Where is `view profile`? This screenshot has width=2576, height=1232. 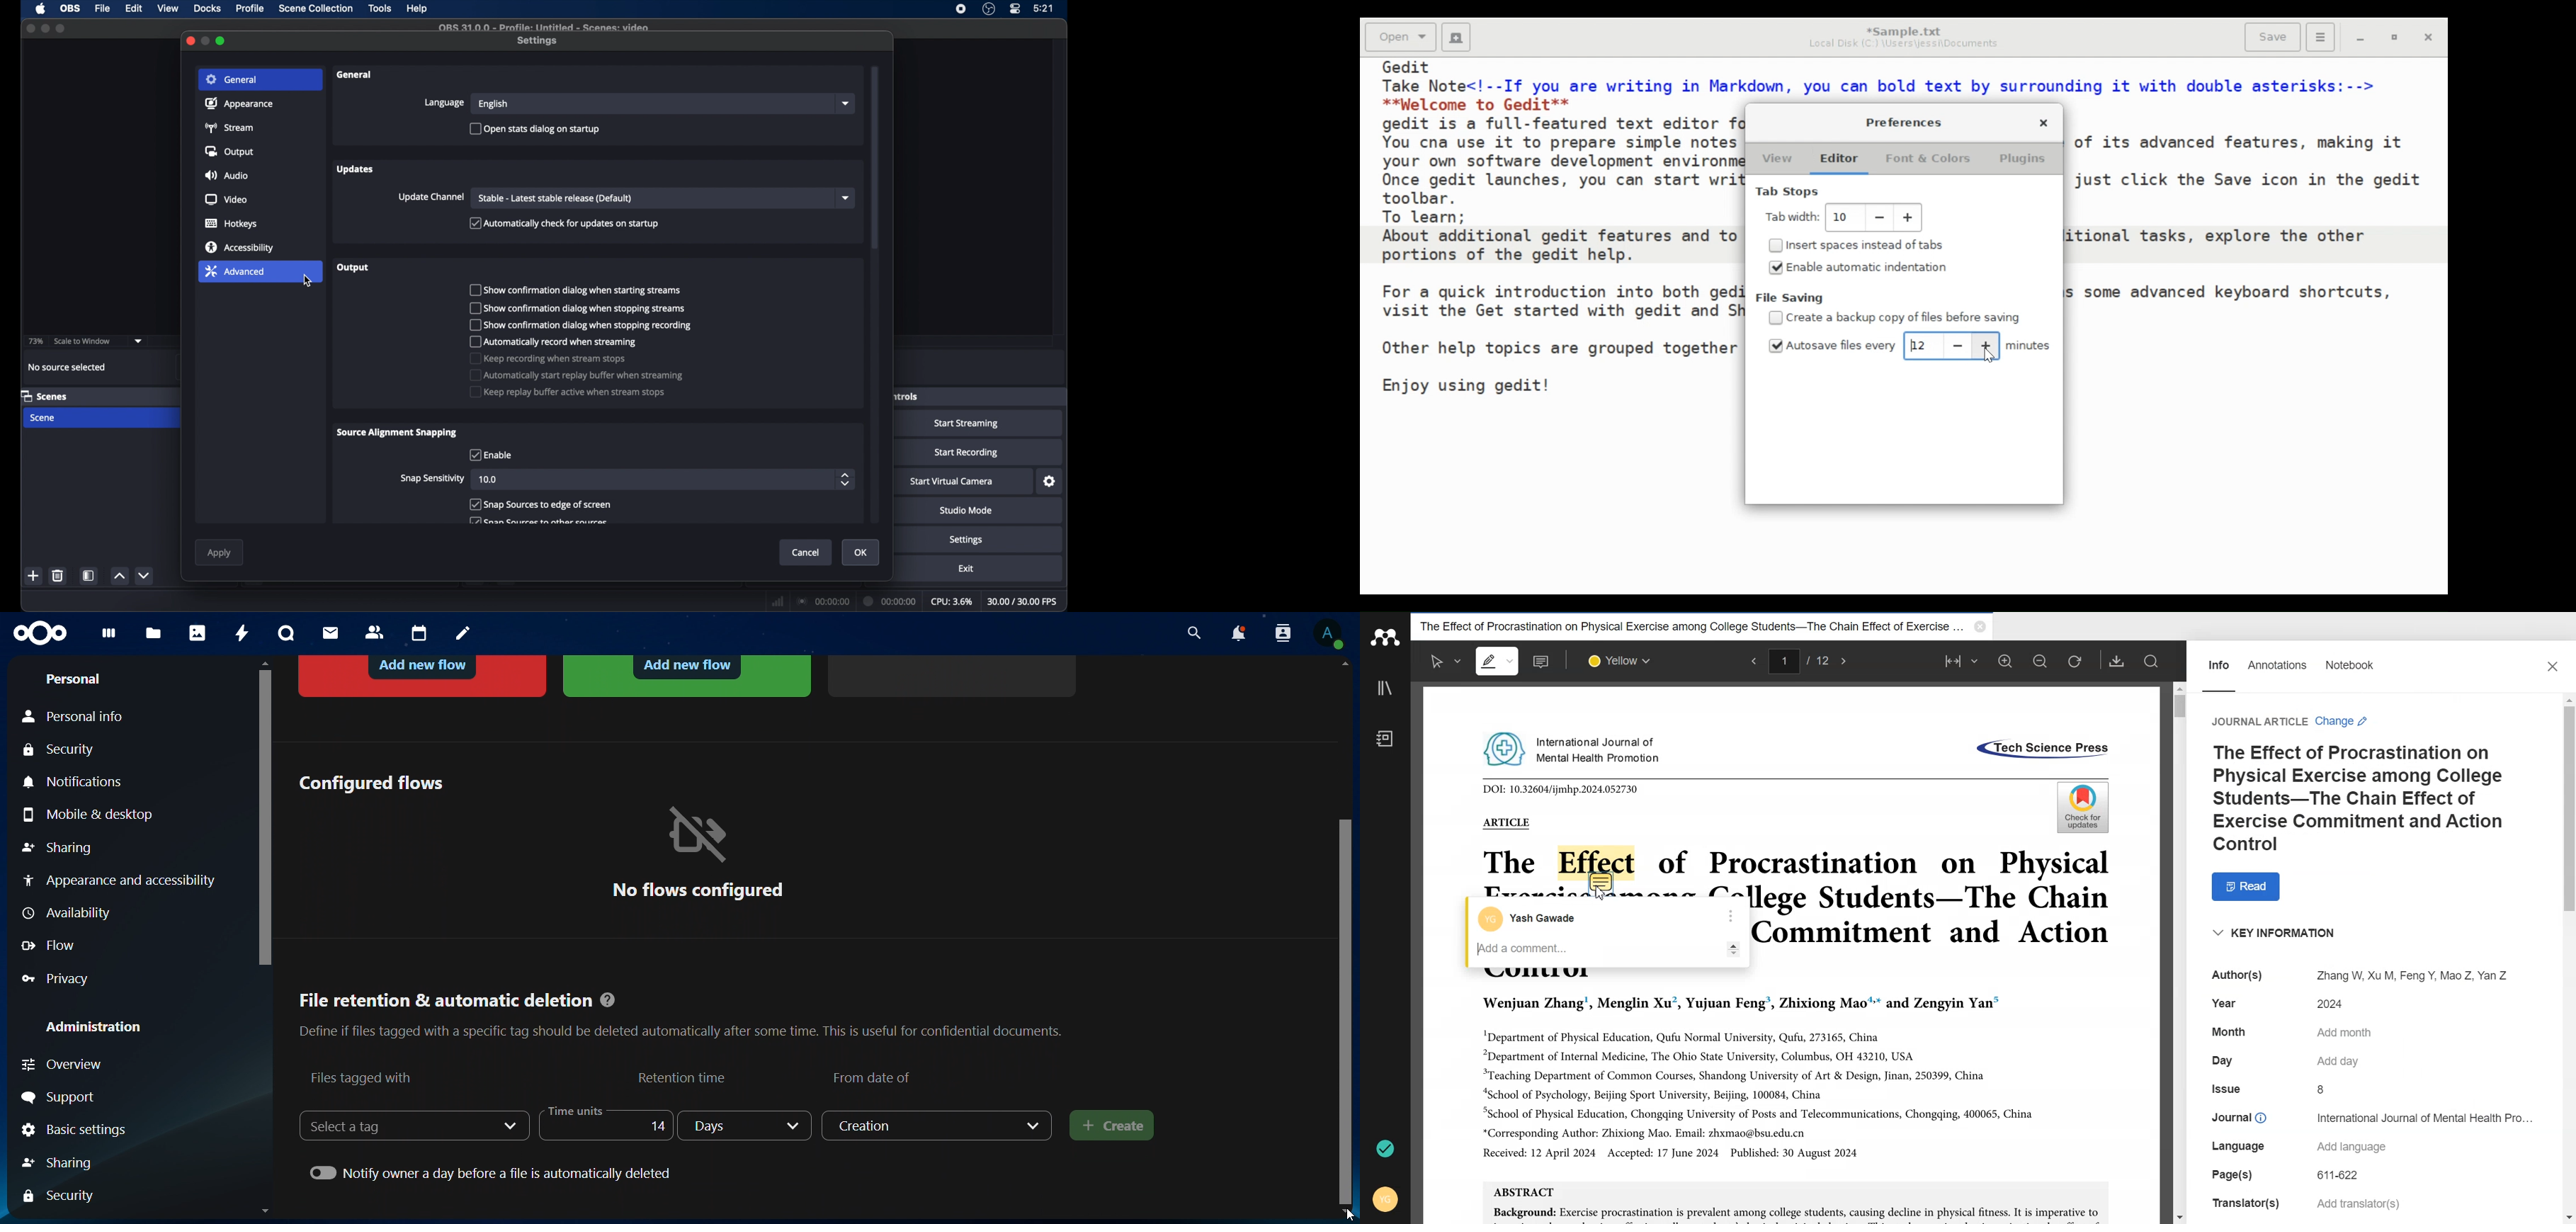
view profile is located at coordinates (1328, 633).